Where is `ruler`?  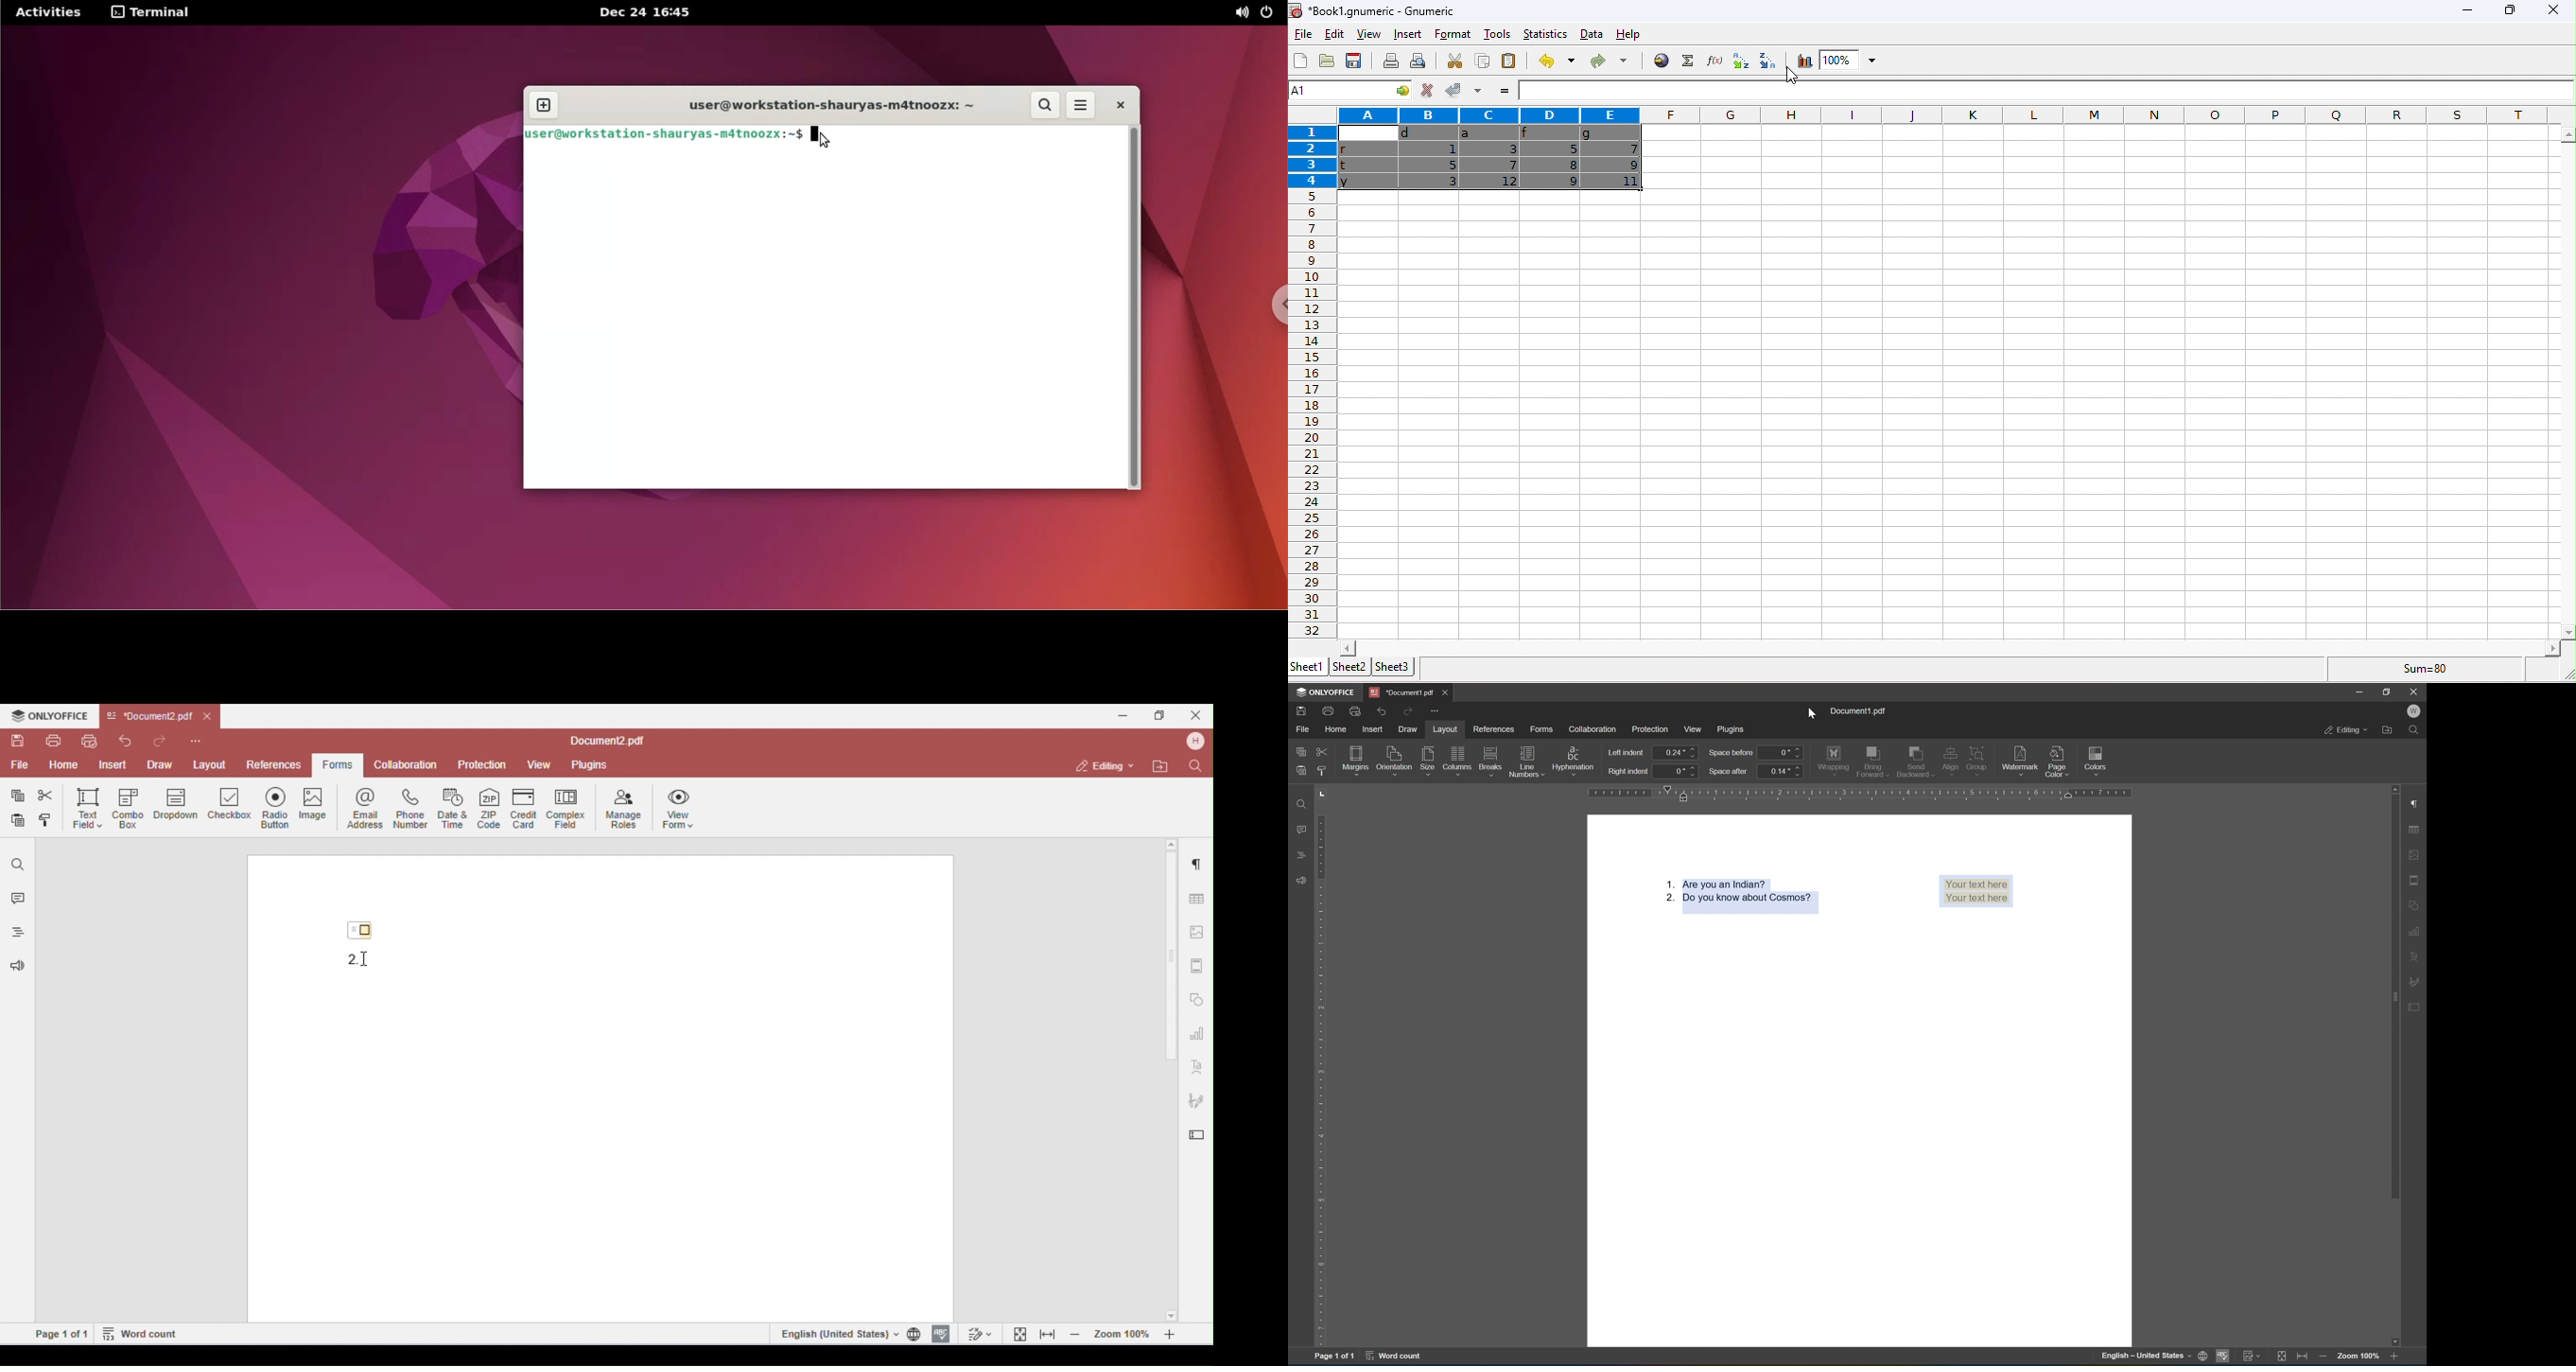 ruler is located at coordinates (1858, 794).